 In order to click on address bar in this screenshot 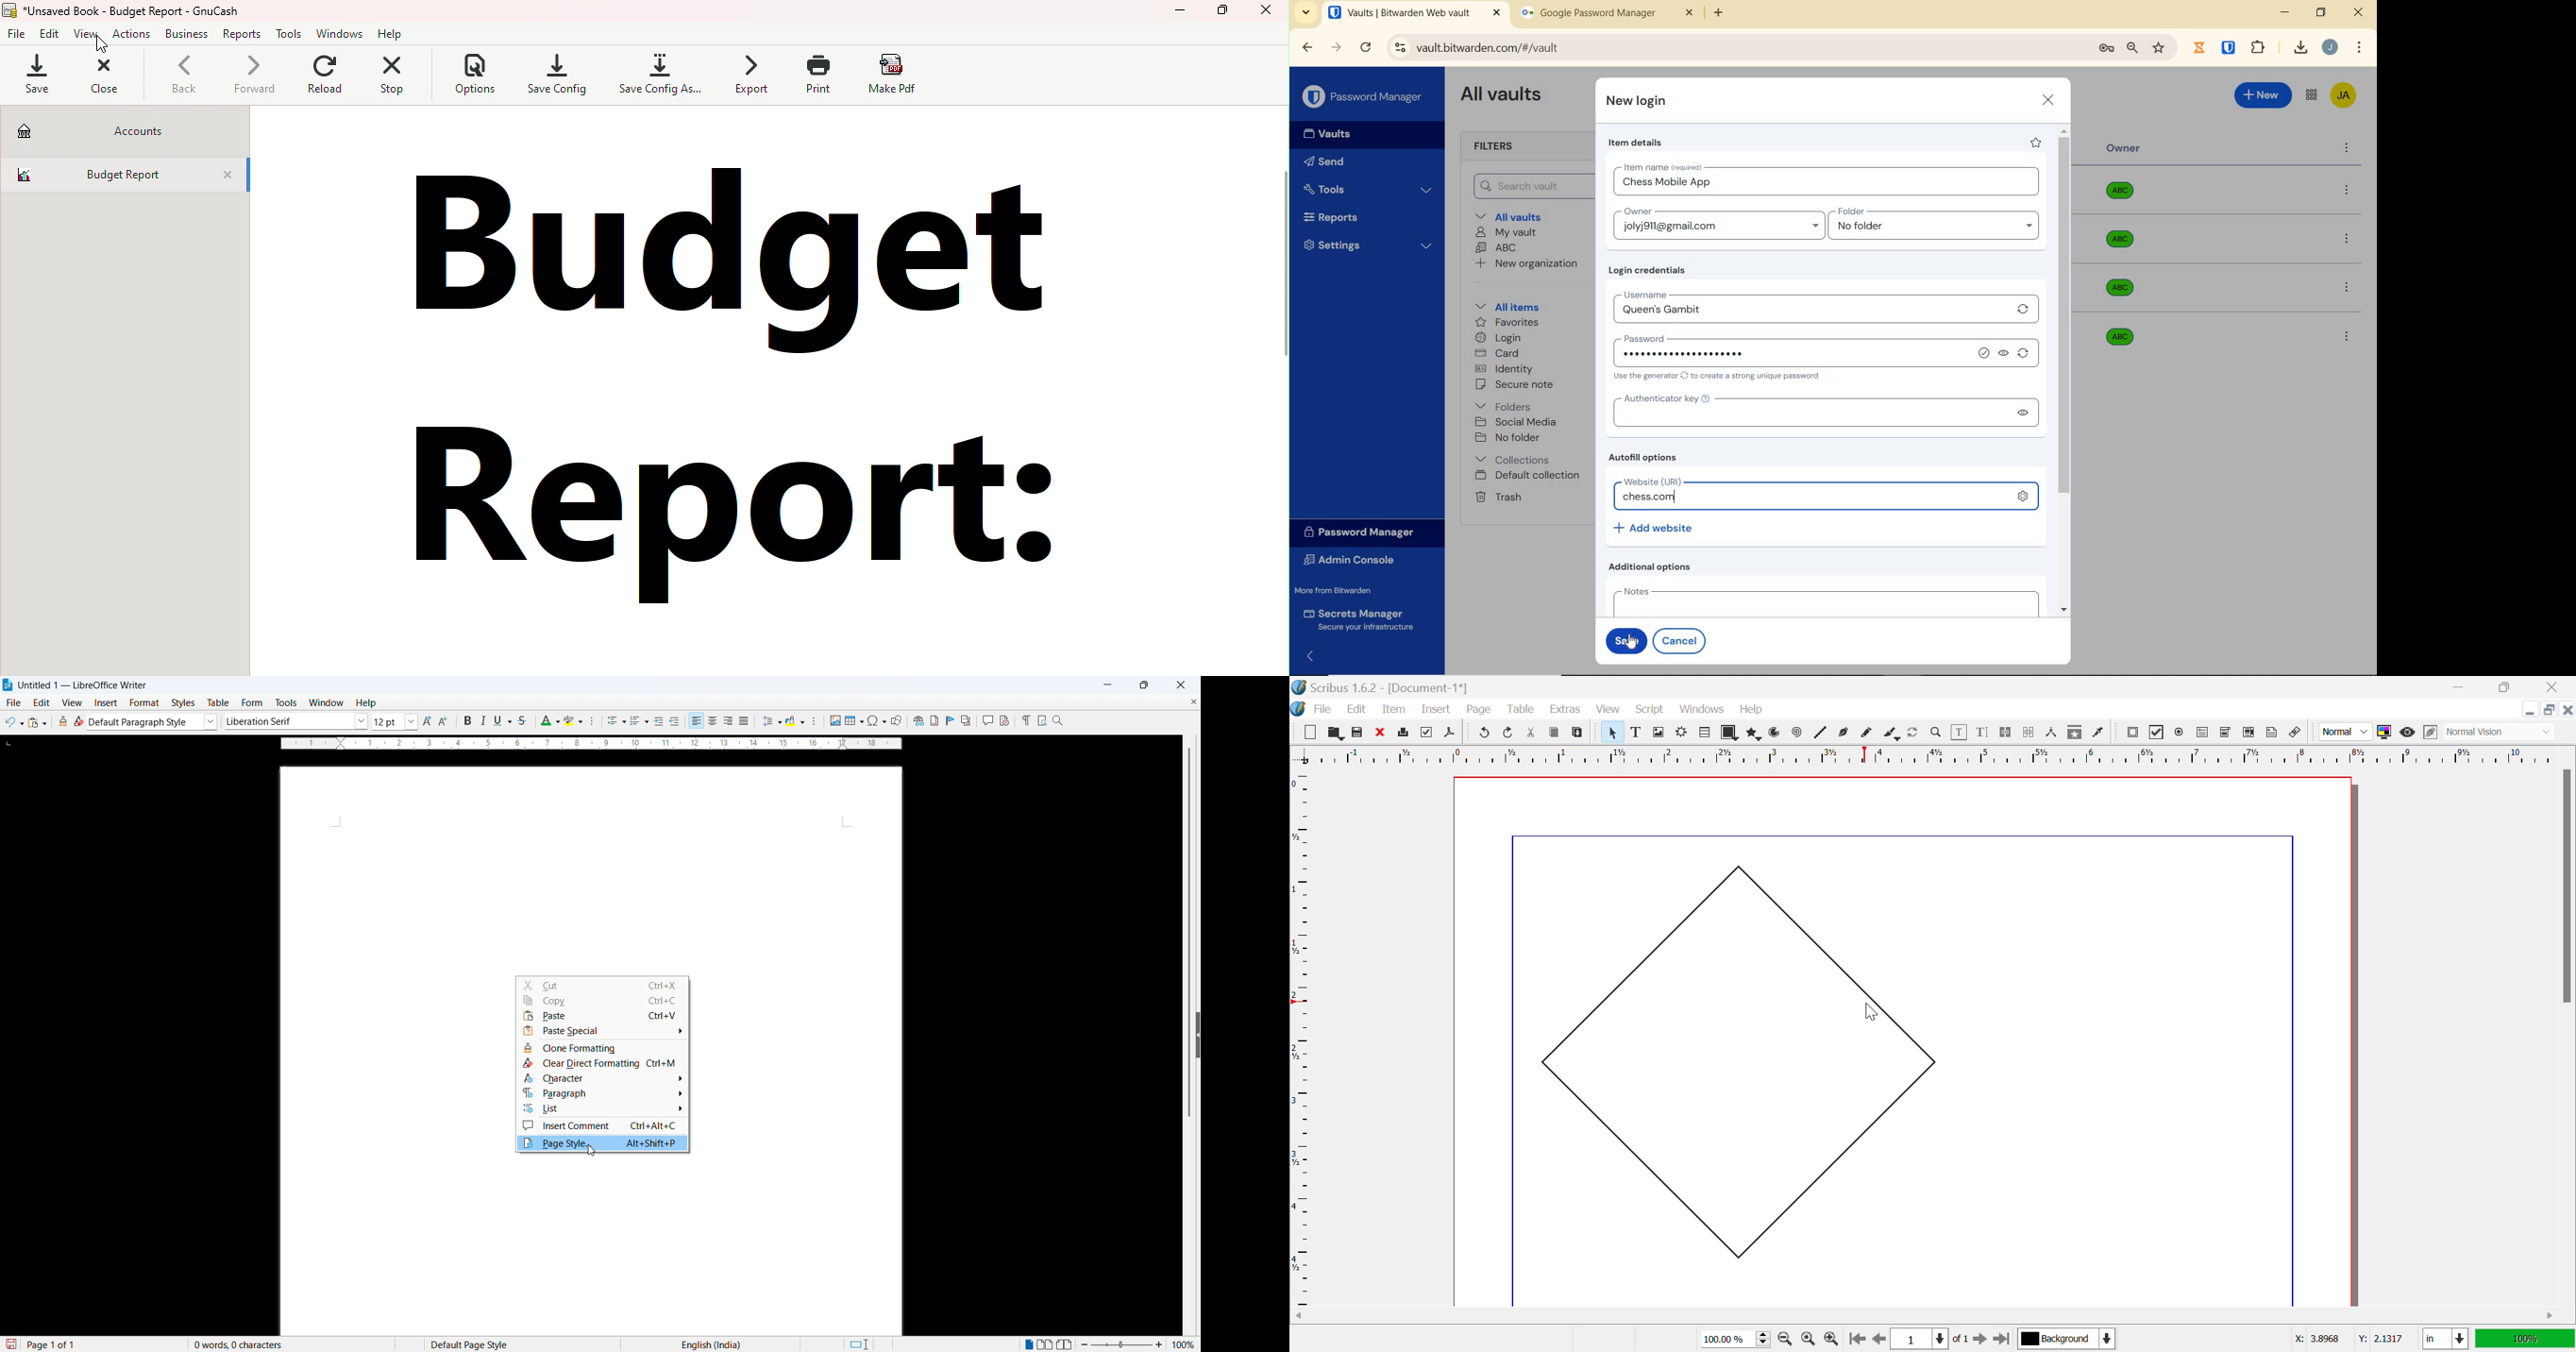, I will do `click(1735, 49)`.